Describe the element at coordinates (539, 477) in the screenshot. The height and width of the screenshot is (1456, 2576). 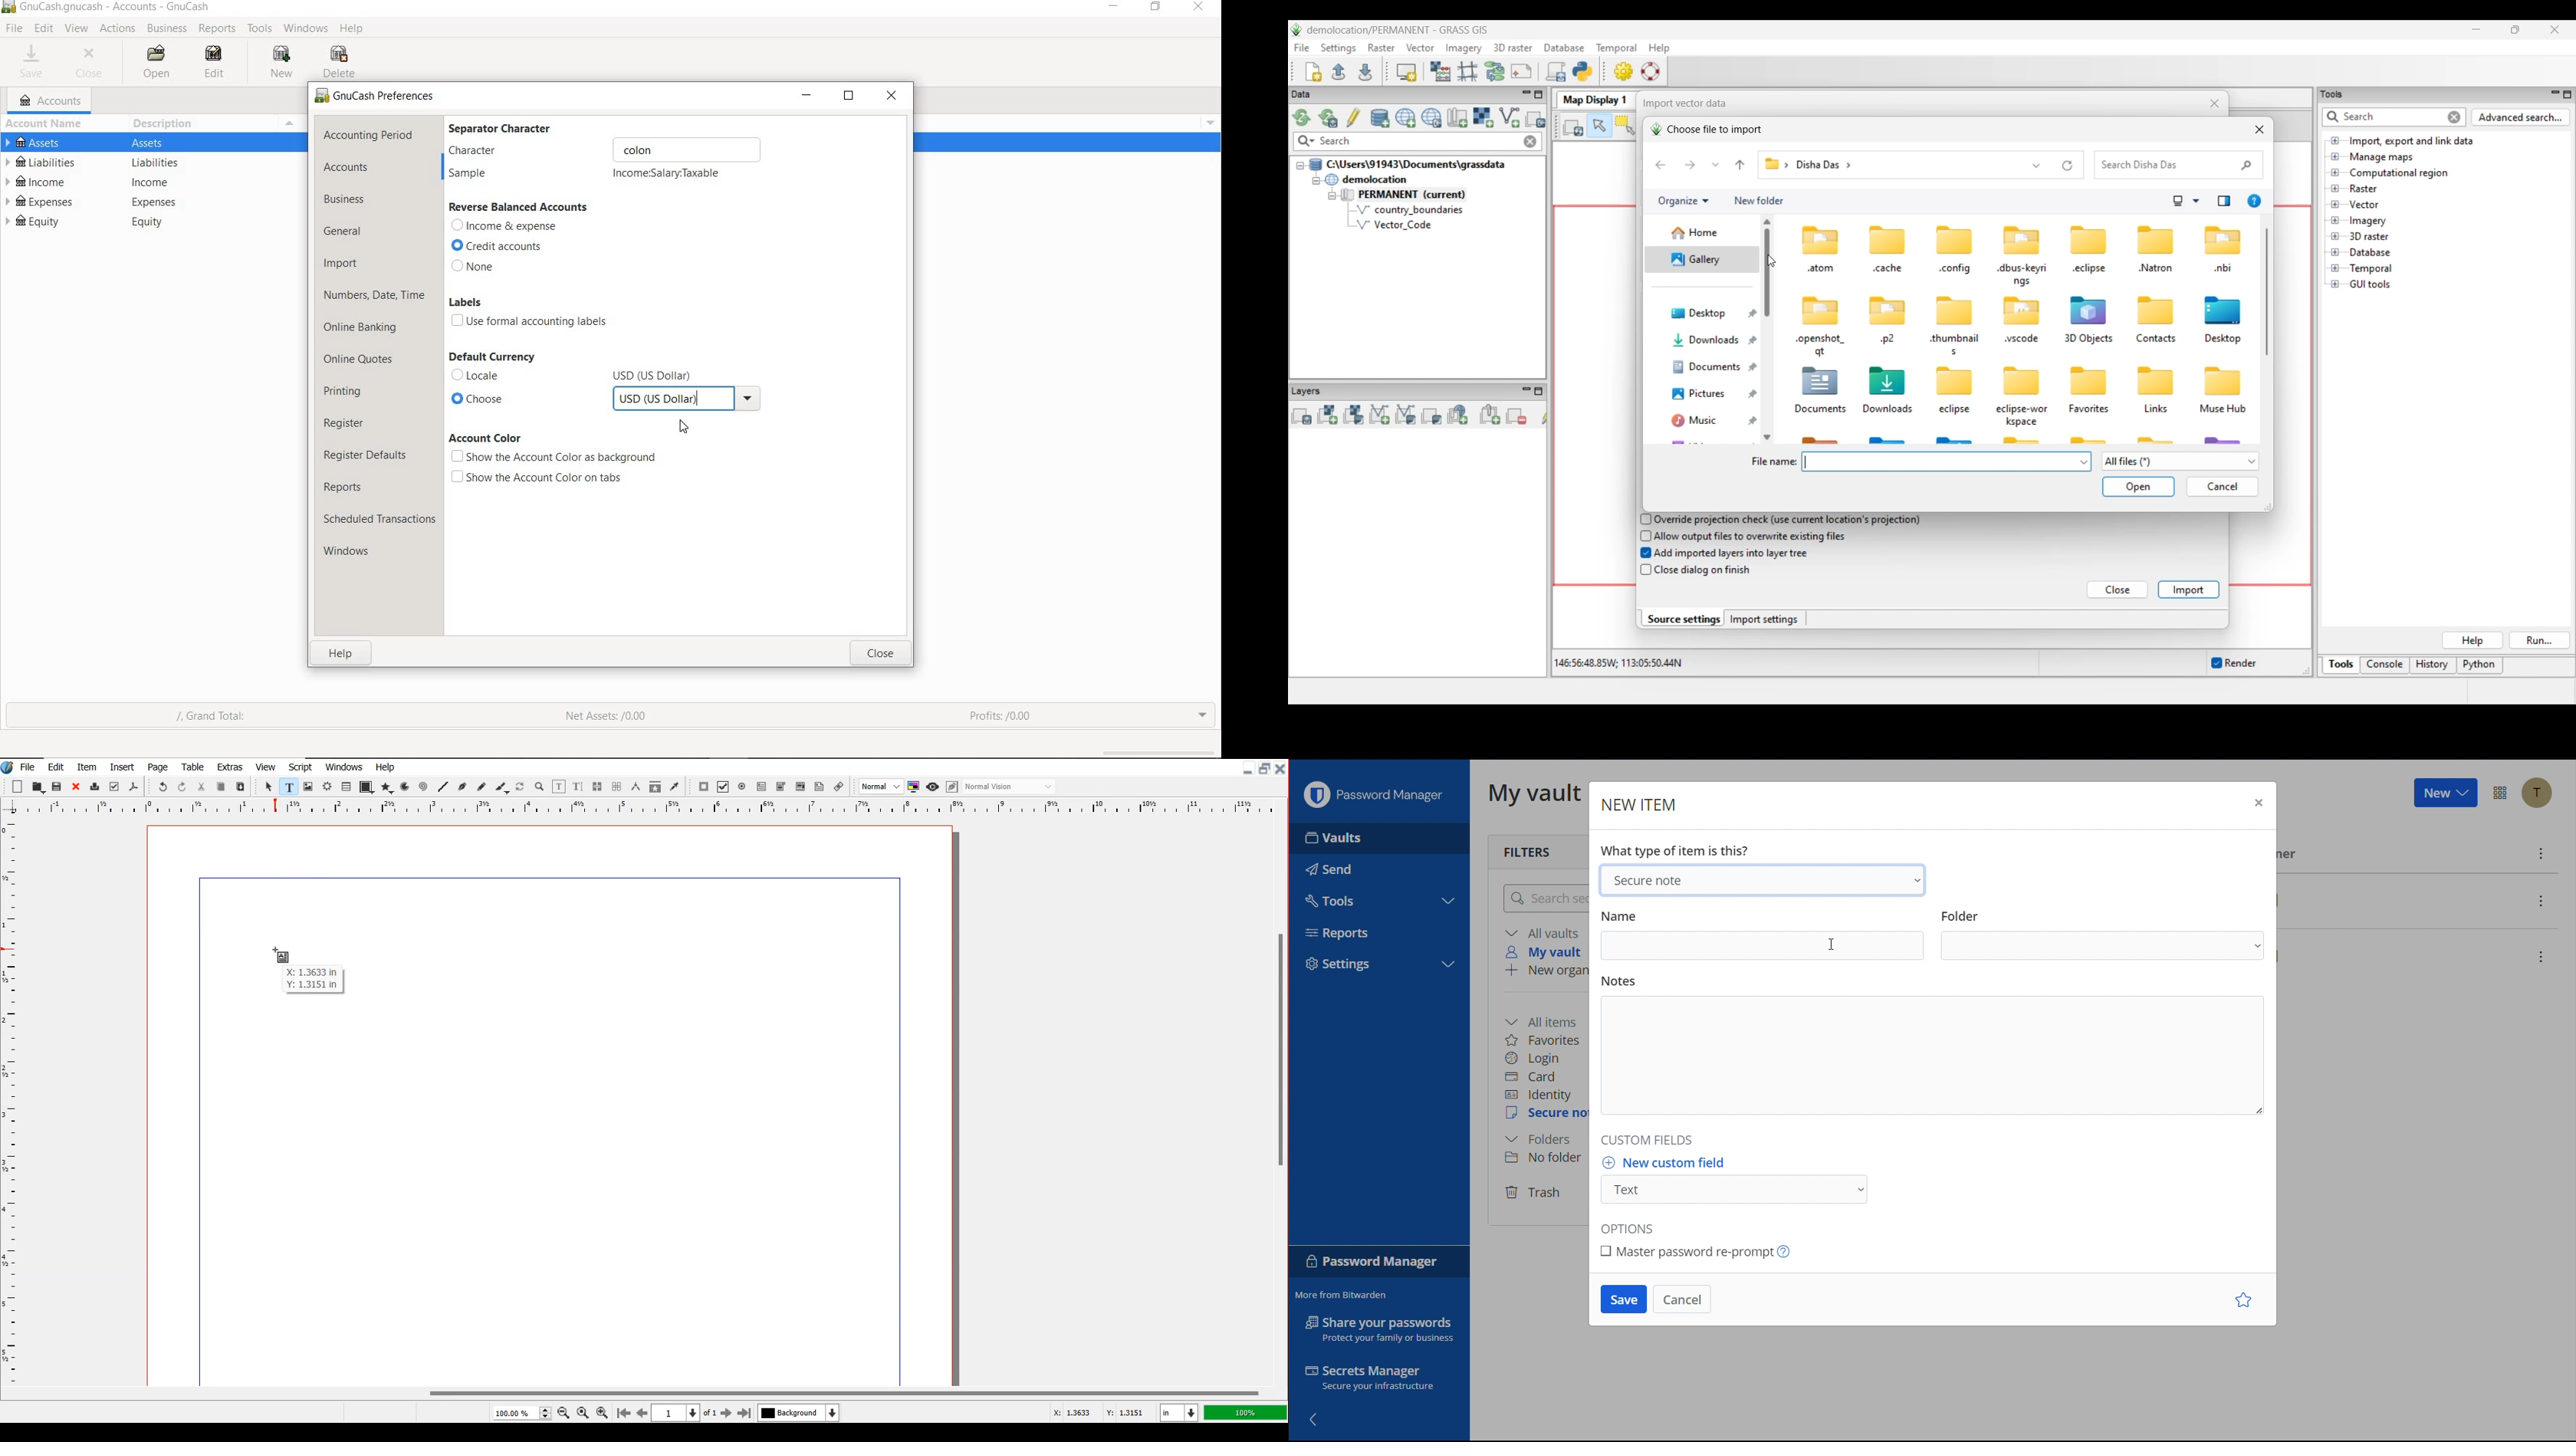
I see `show the account color on tabs` at that location.